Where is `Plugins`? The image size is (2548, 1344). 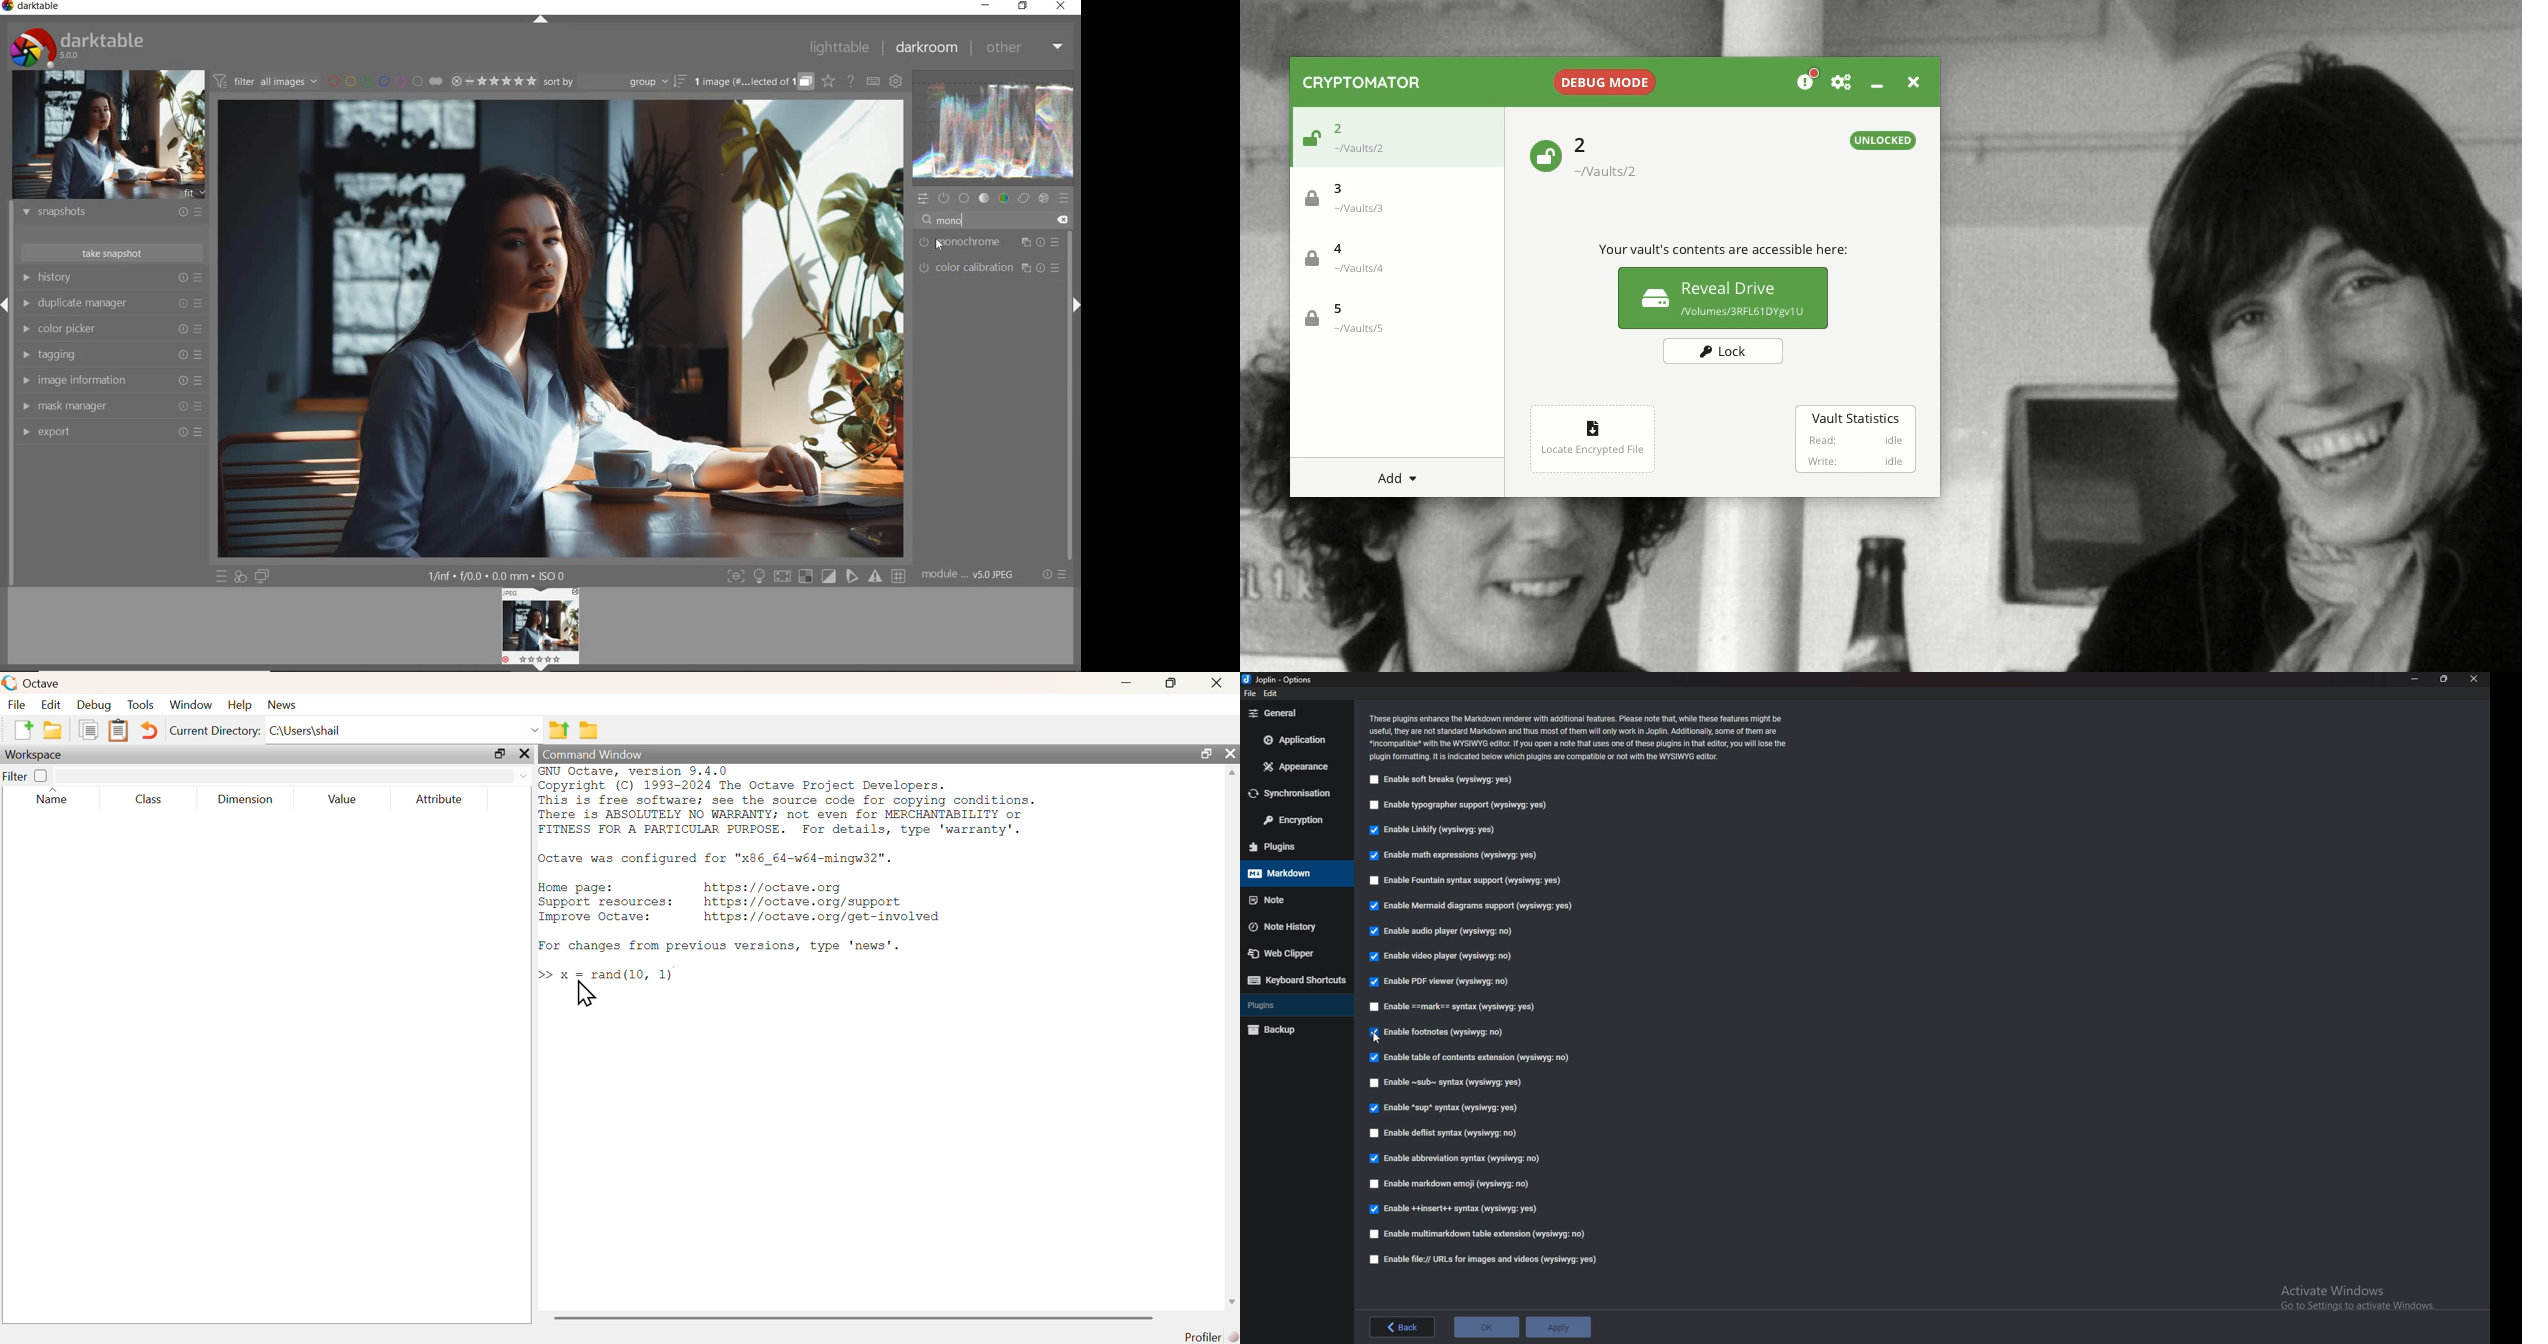 Plugins is located at coordinates (1288, 847).